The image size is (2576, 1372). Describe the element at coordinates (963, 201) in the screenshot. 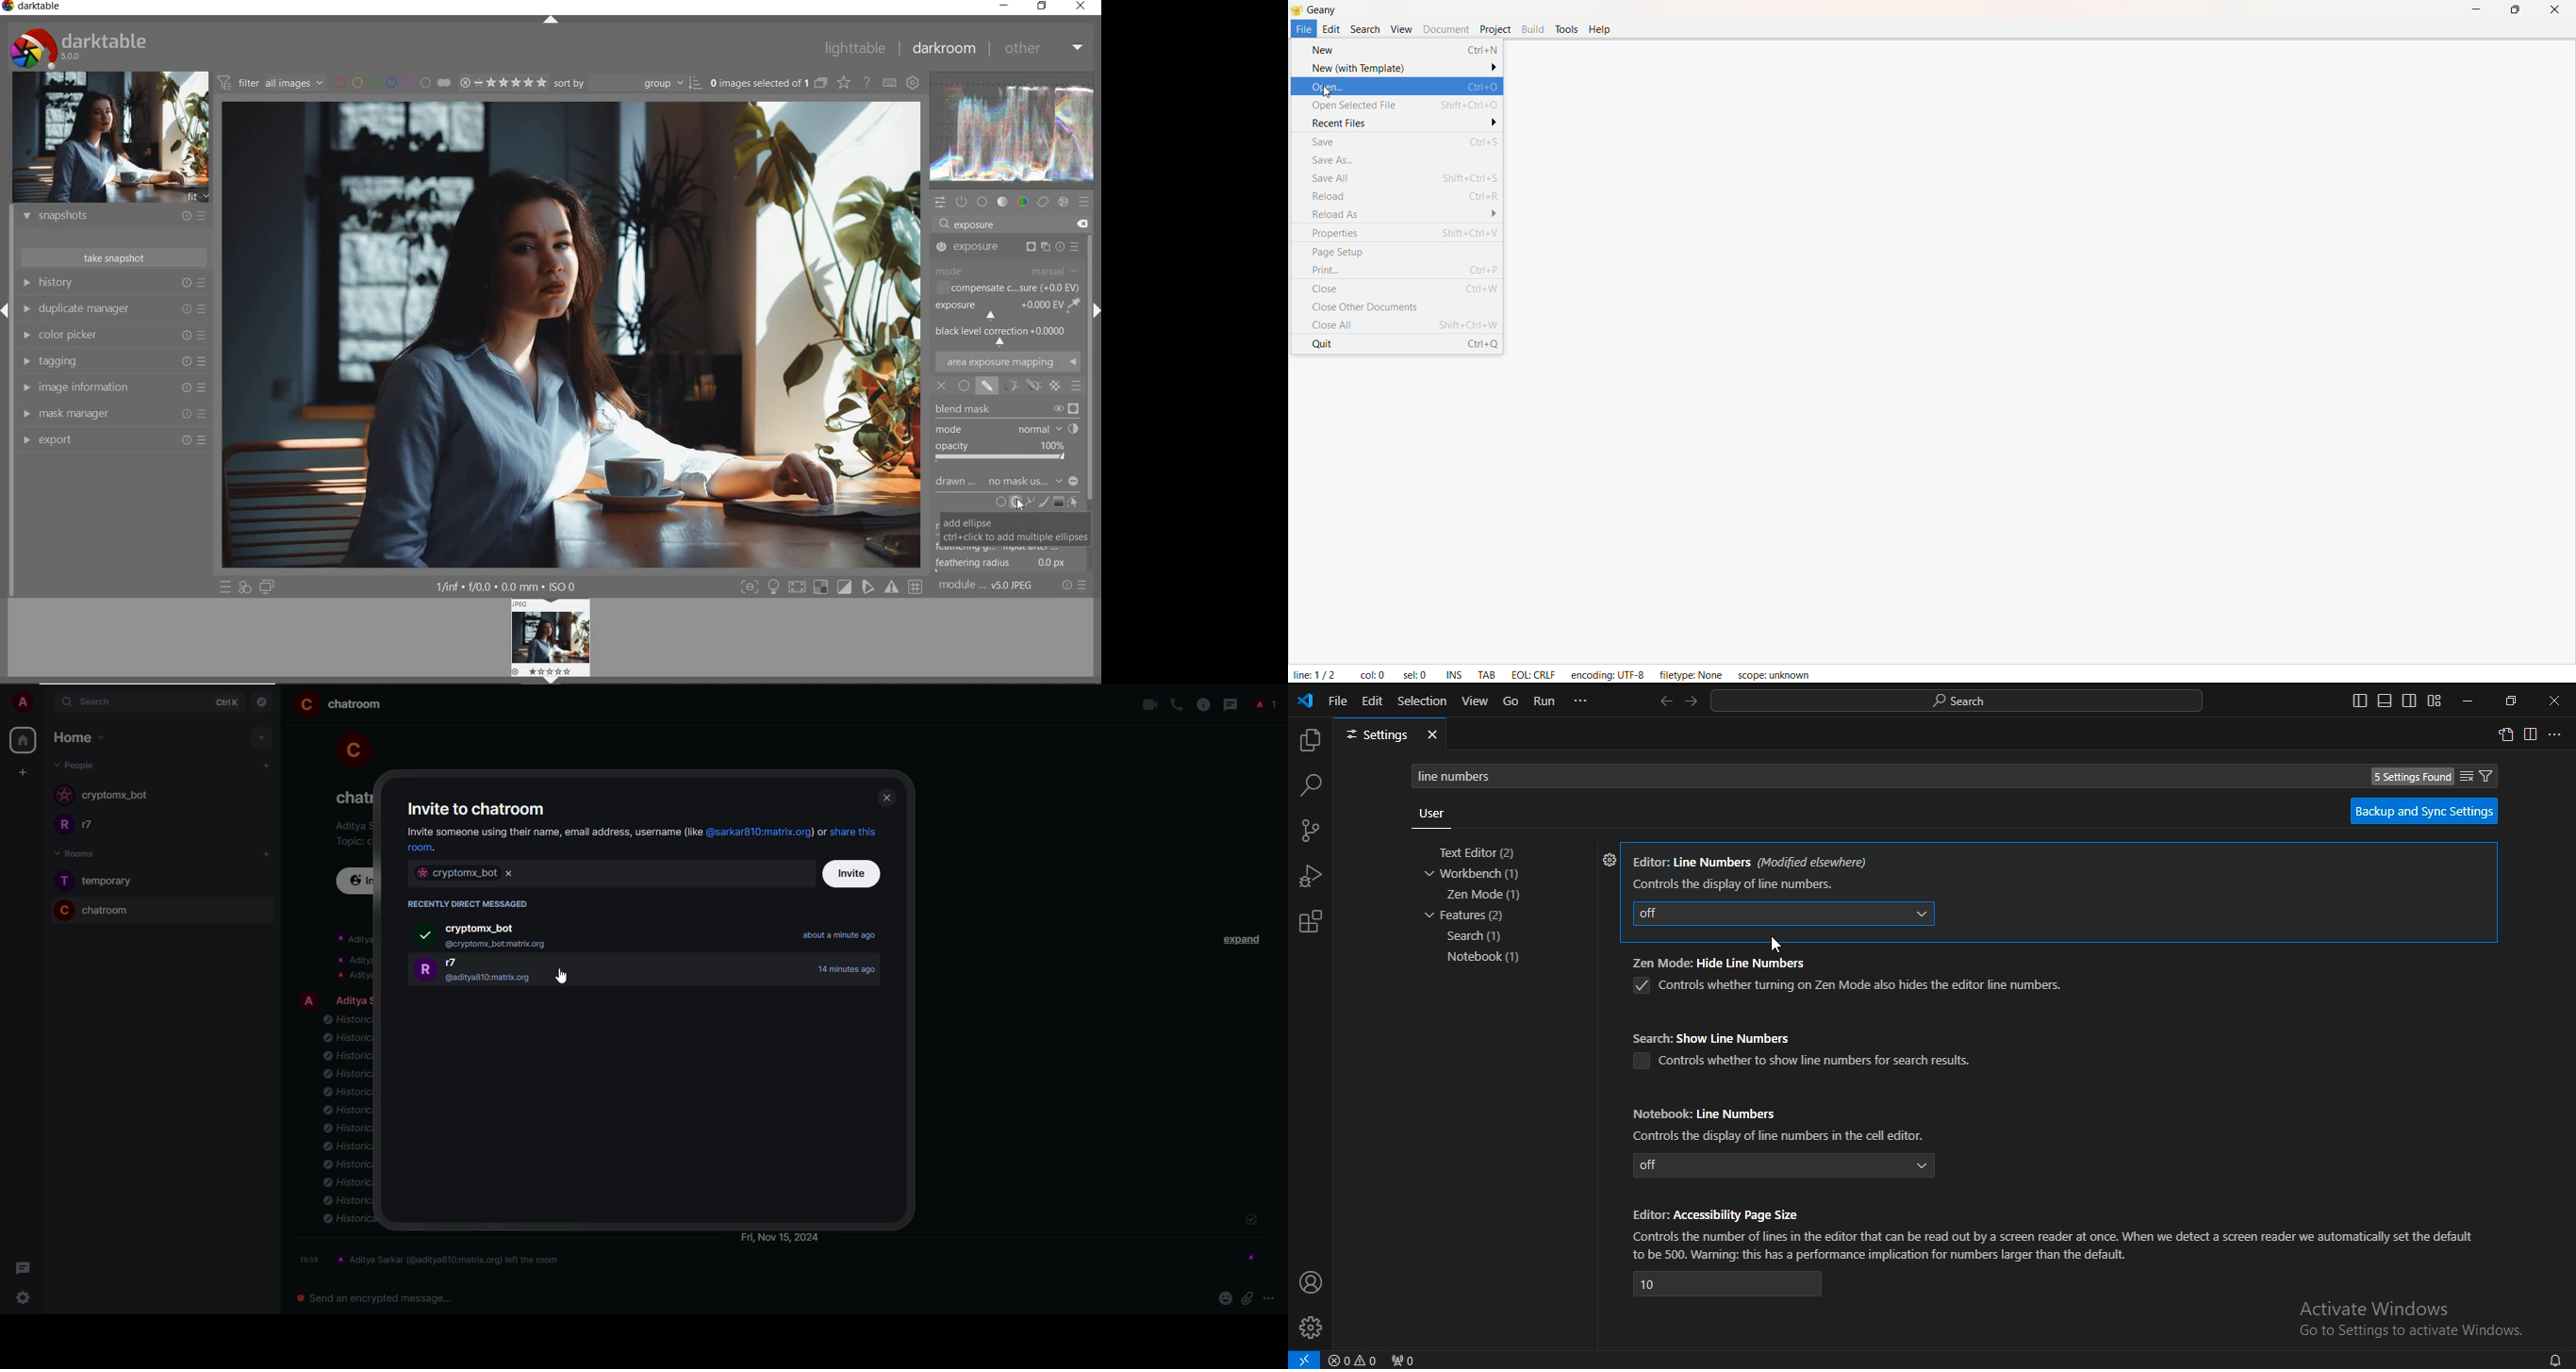

I see `show only active module` at that location.